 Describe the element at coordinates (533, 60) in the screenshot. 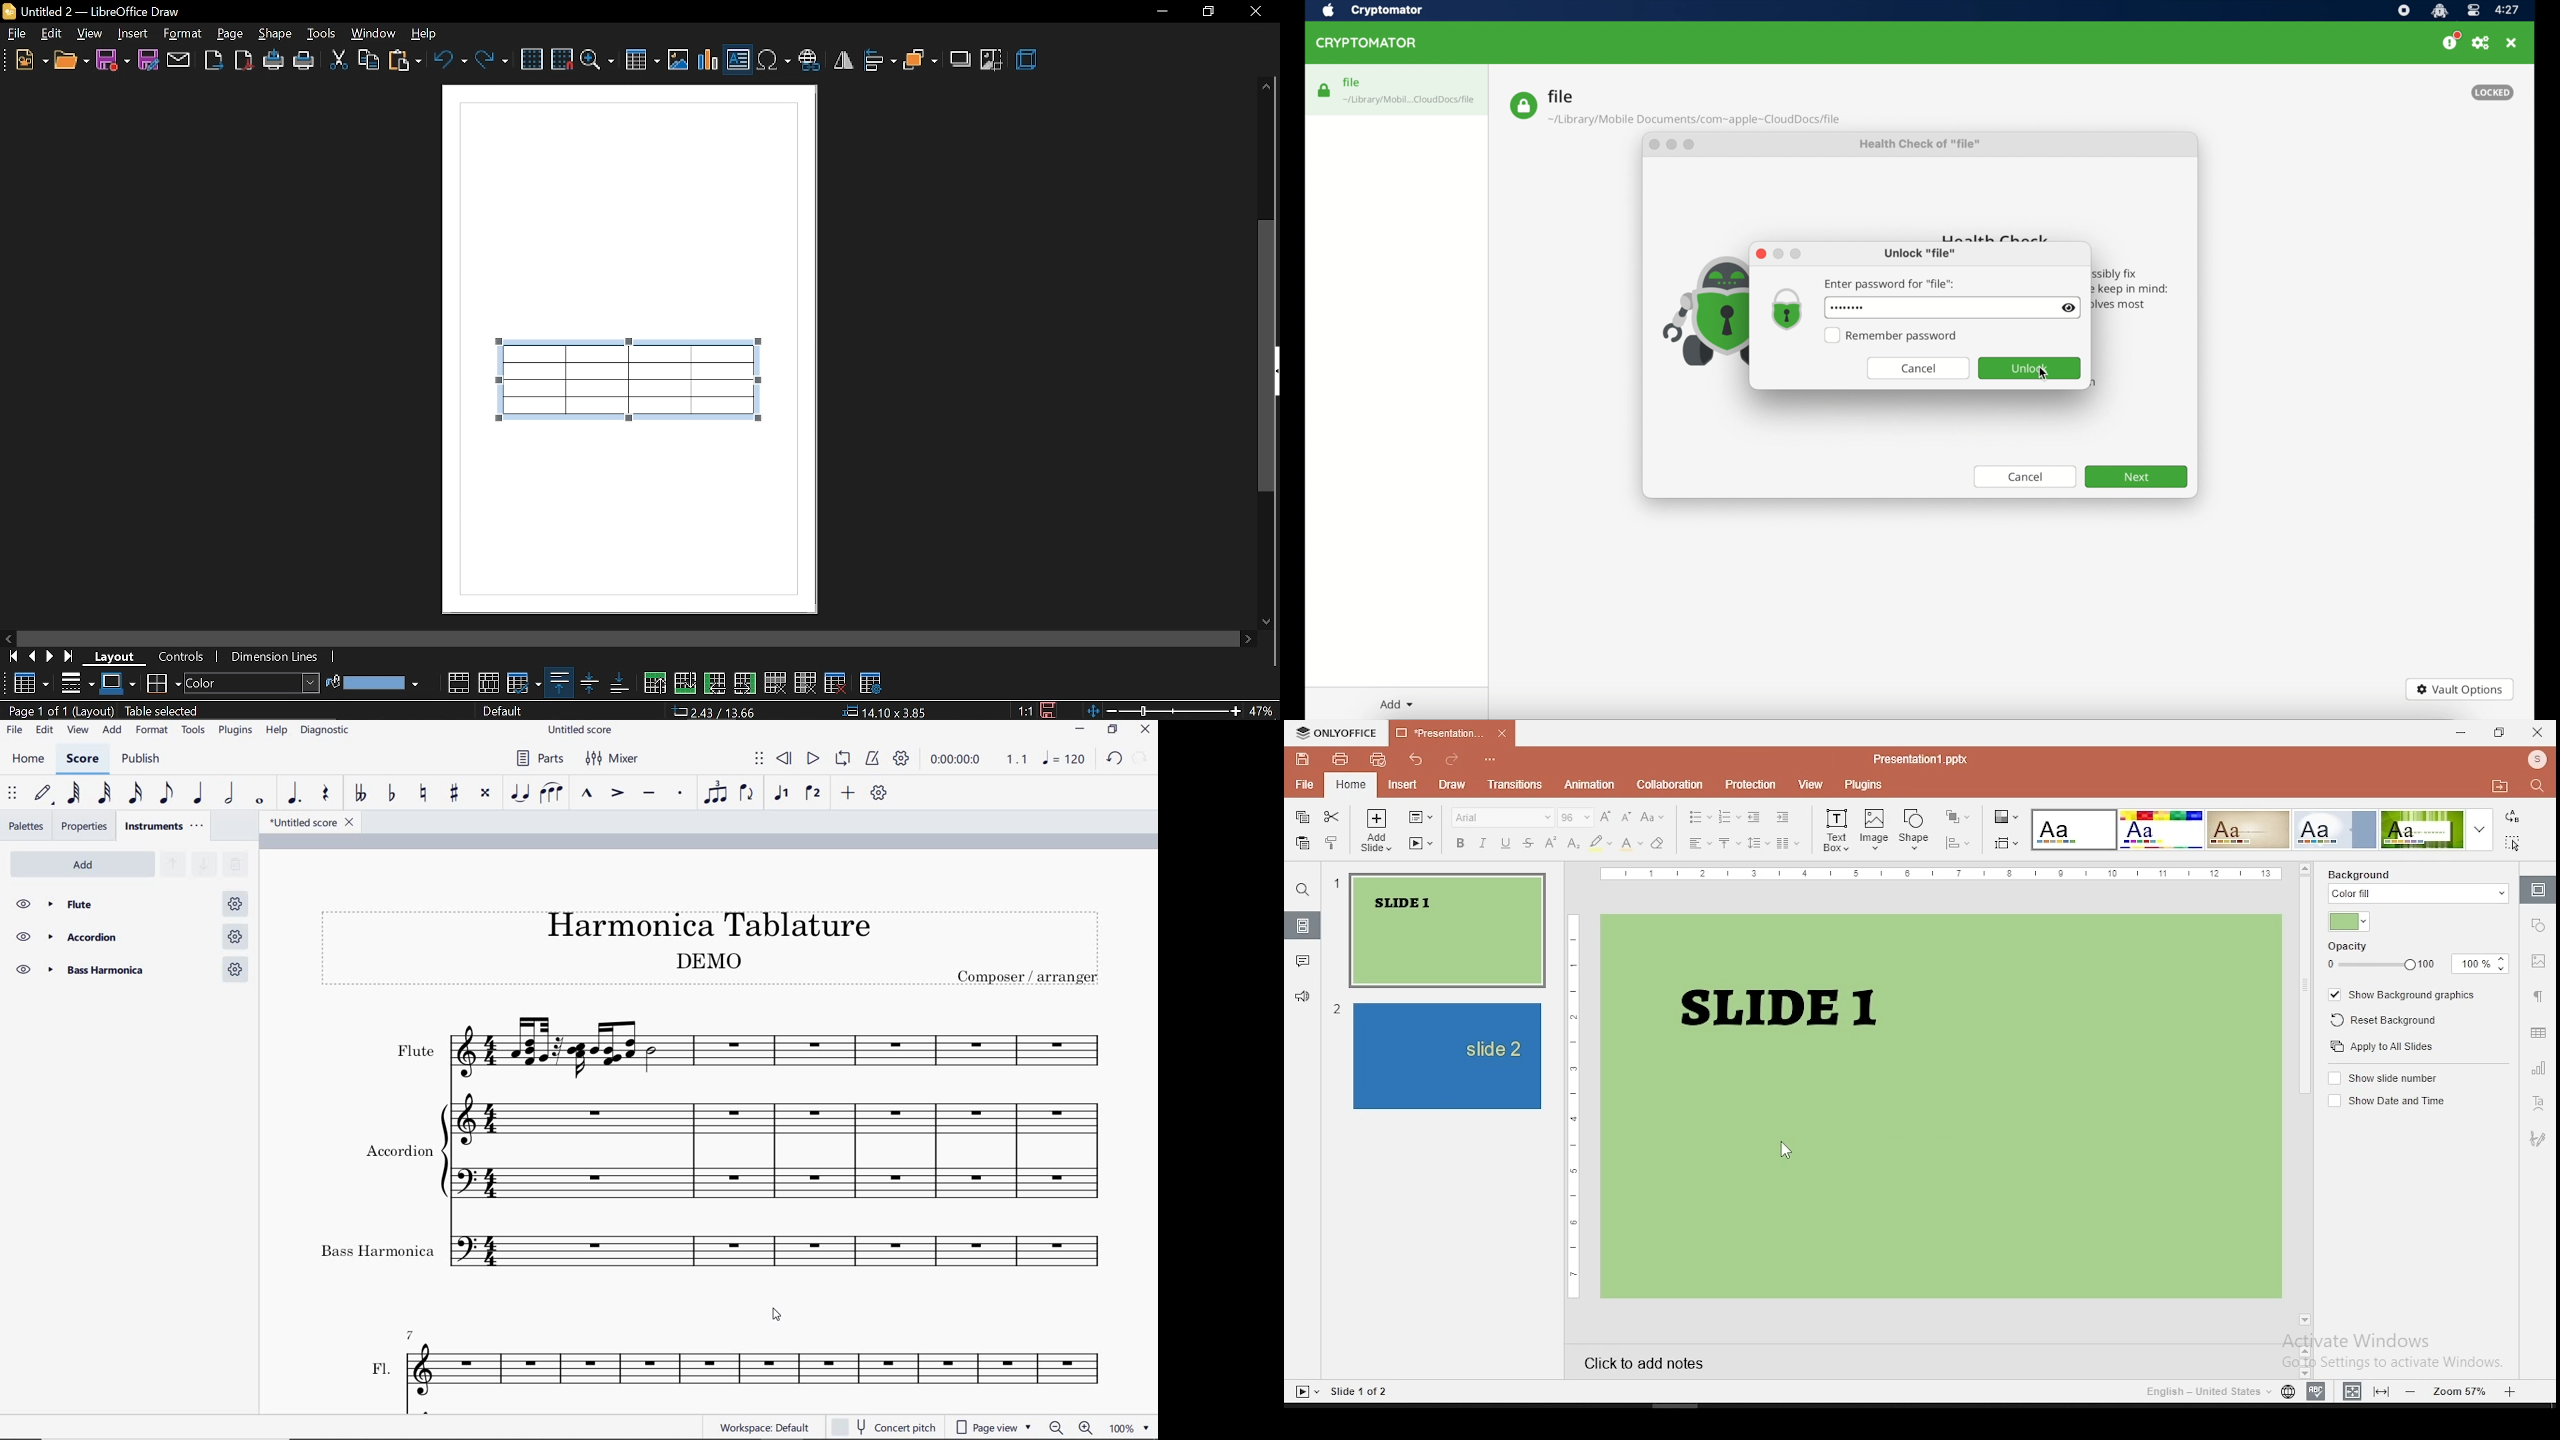

I see `grid` at that location.